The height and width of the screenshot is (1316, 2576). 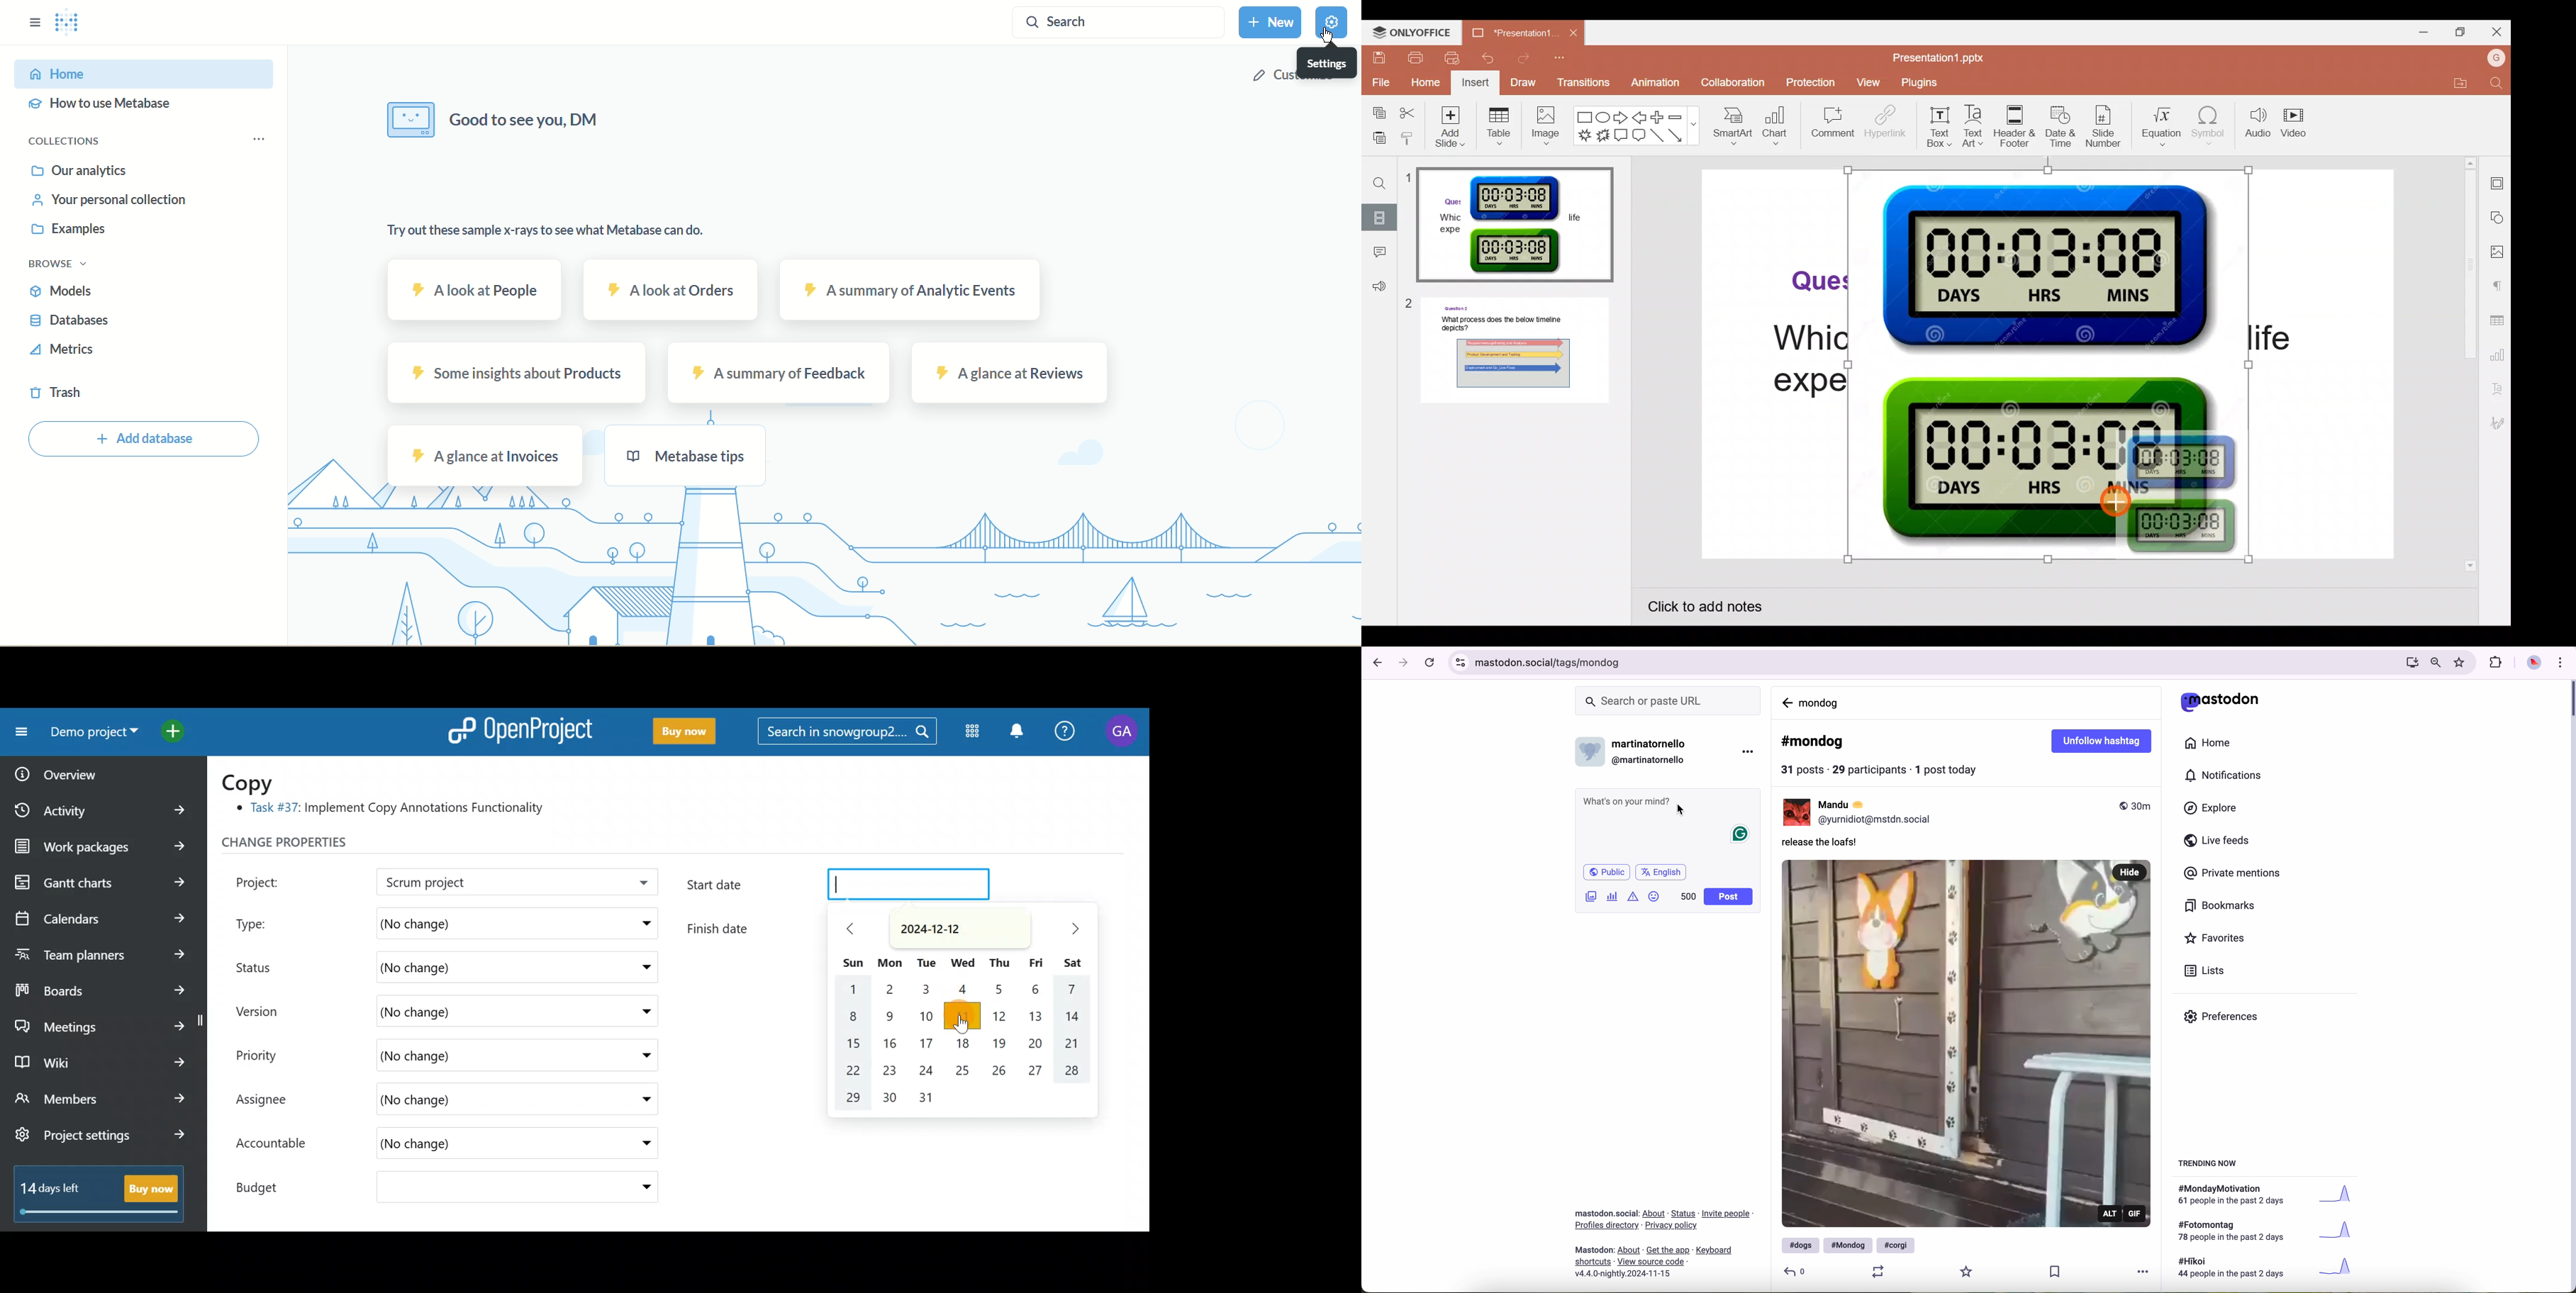 I want to click on (No change), so click(x=477, y=1189).